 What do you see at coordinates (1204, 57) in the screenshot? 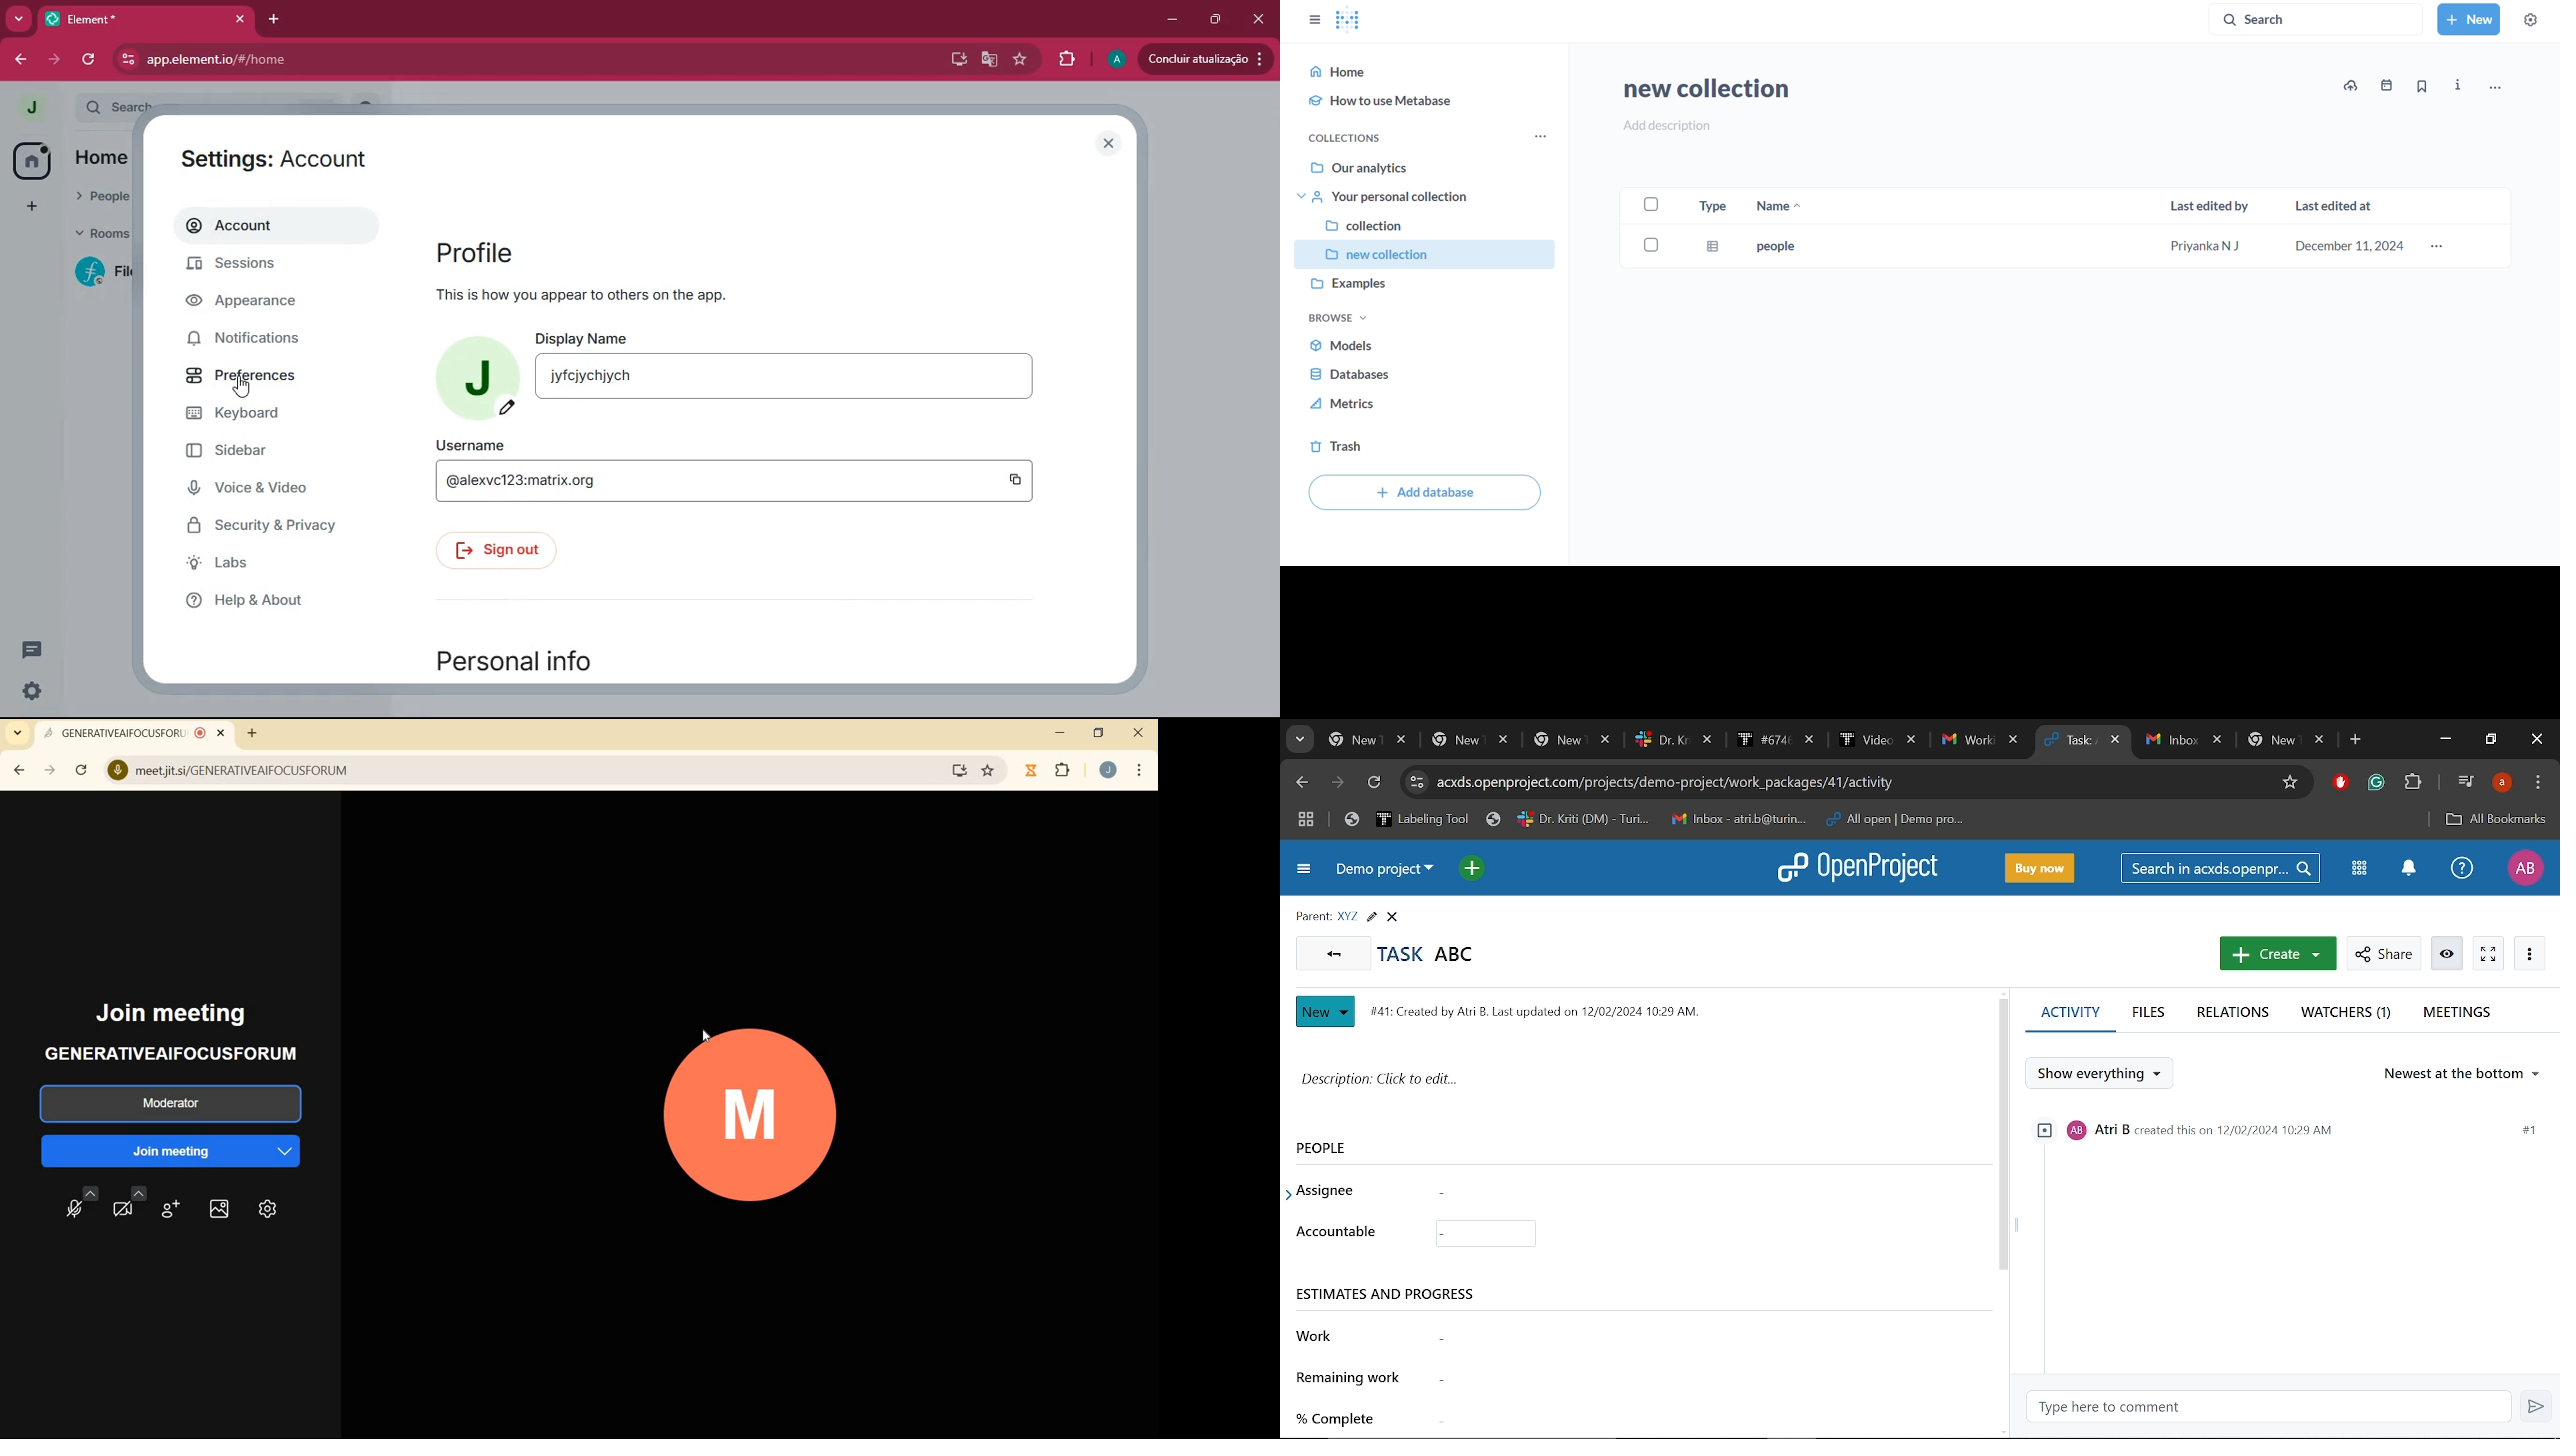
I see `conduir atualizacao` at bounding box center [1204, 57].